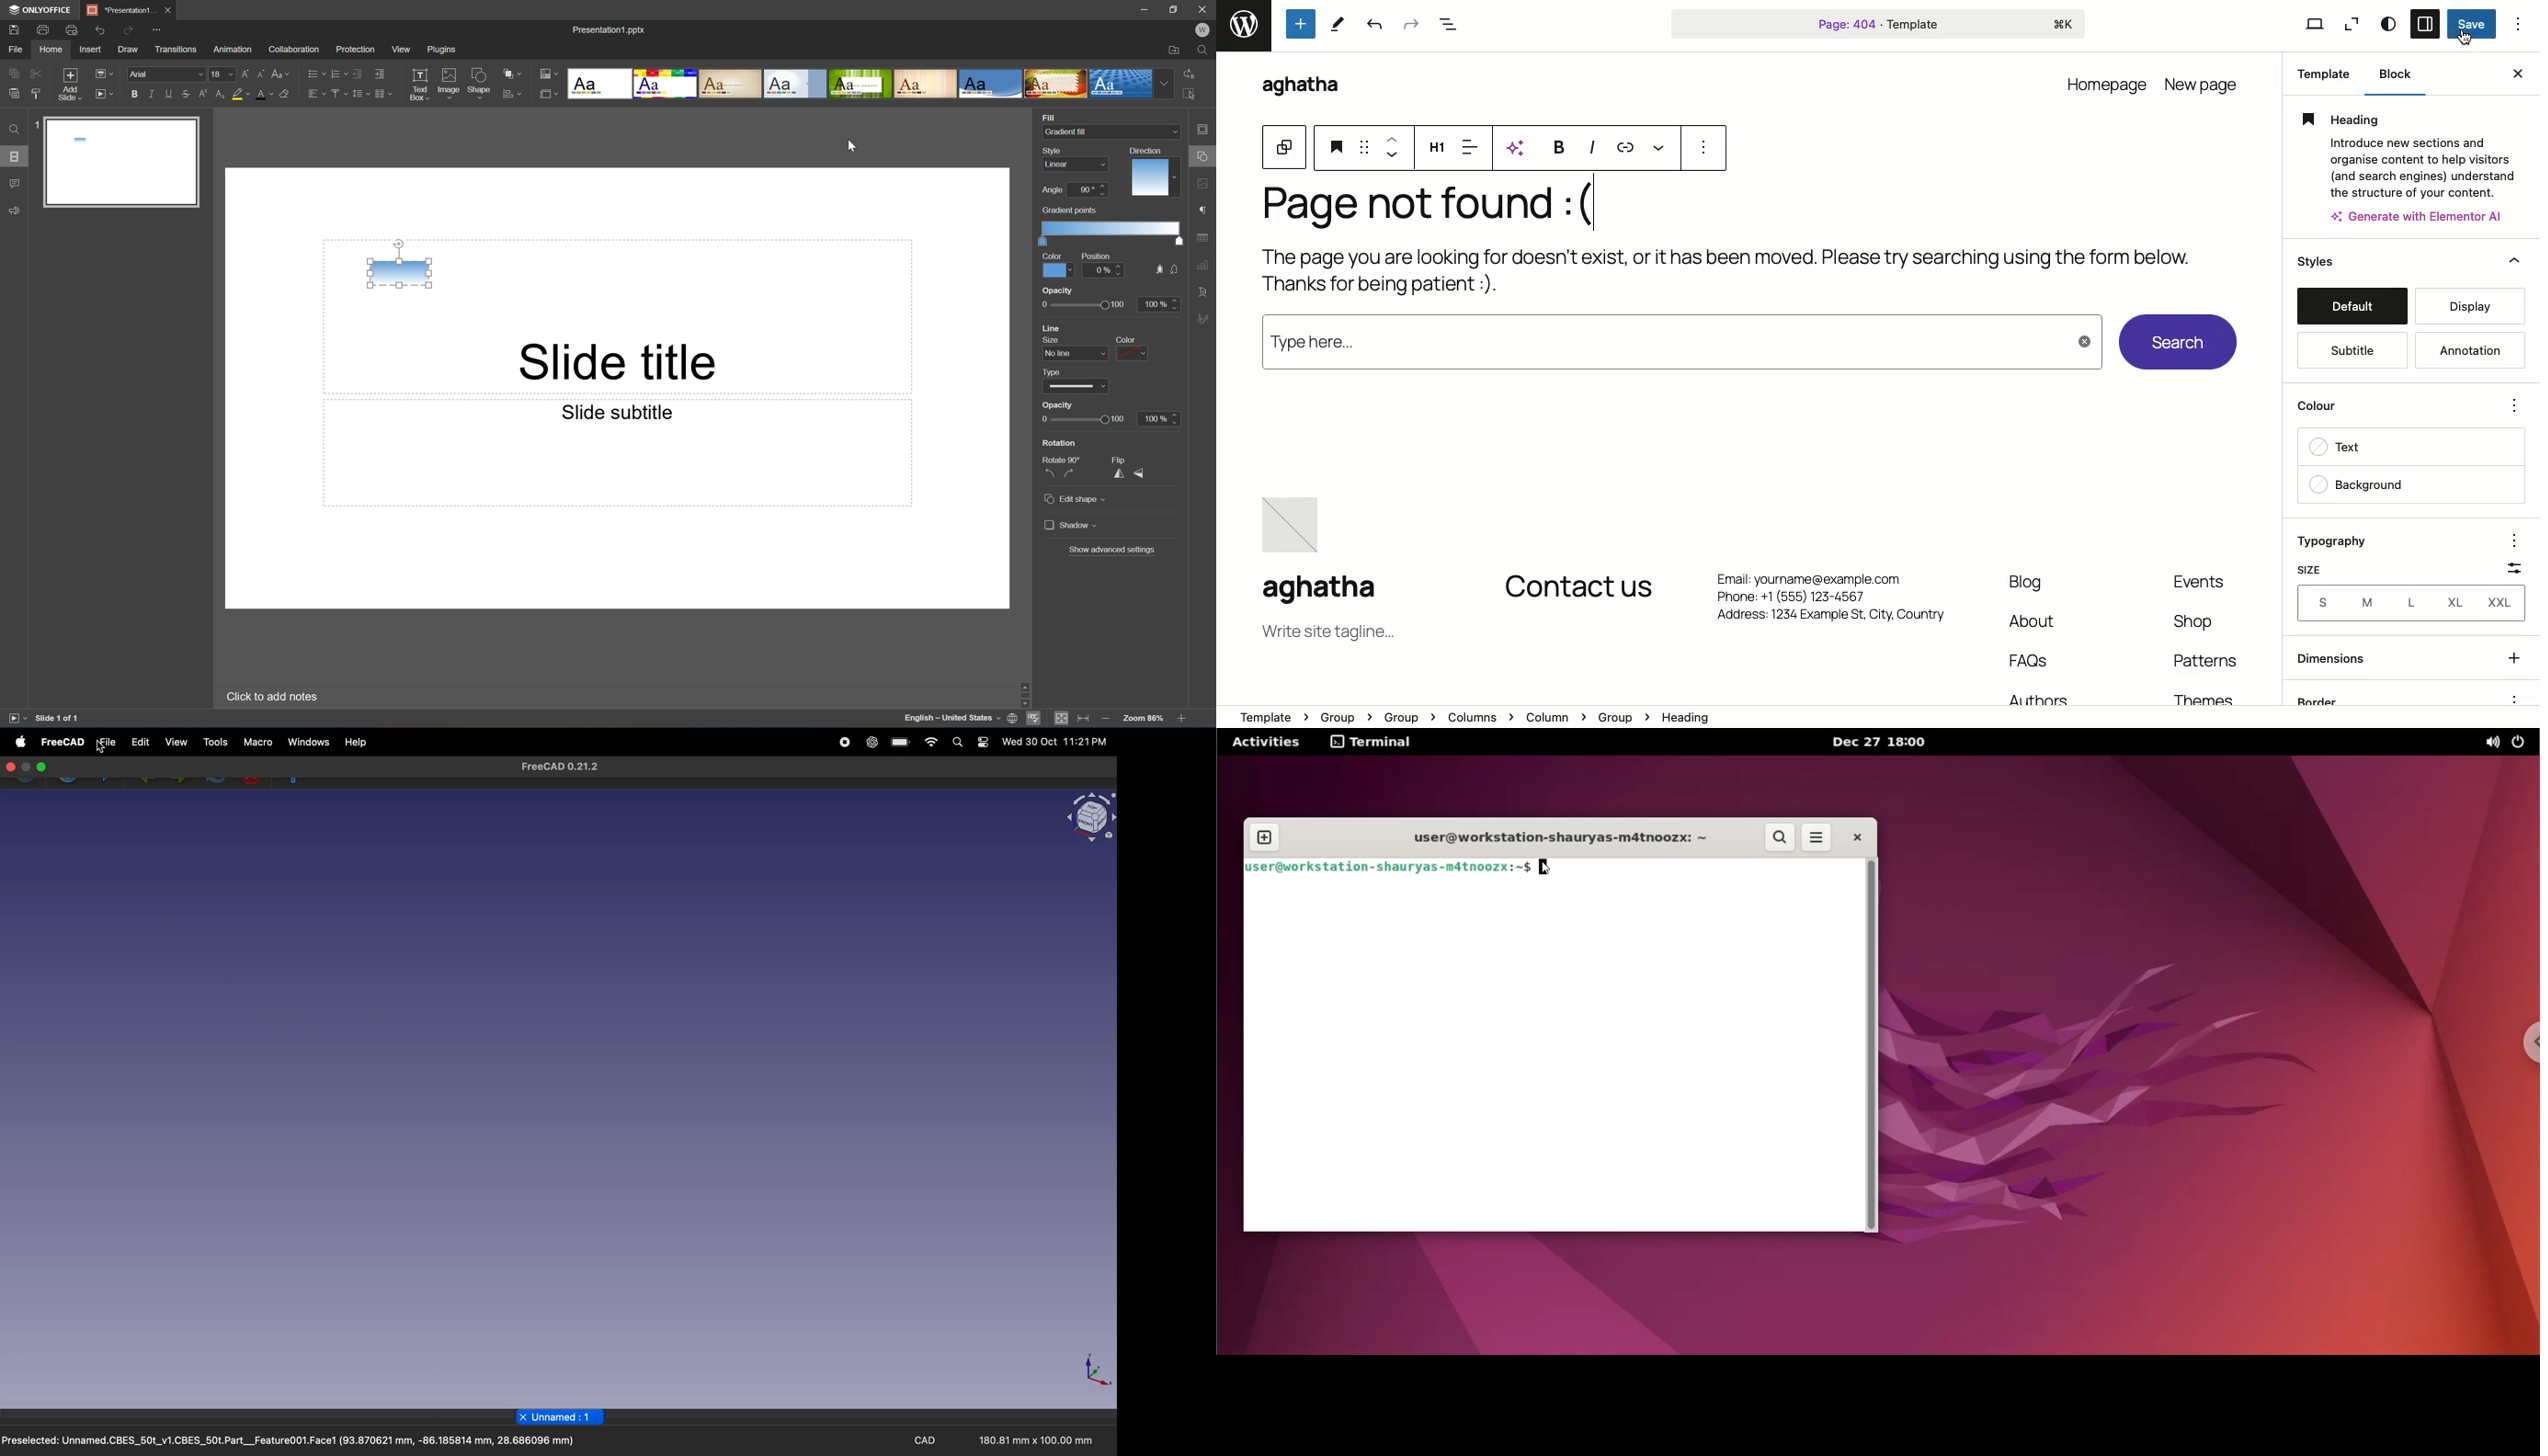 The image size is (2548, 1456). What do you see at coordinates (870, 742) in the screenshot?
I see `chatgpt` at bounding box center [870, 742].